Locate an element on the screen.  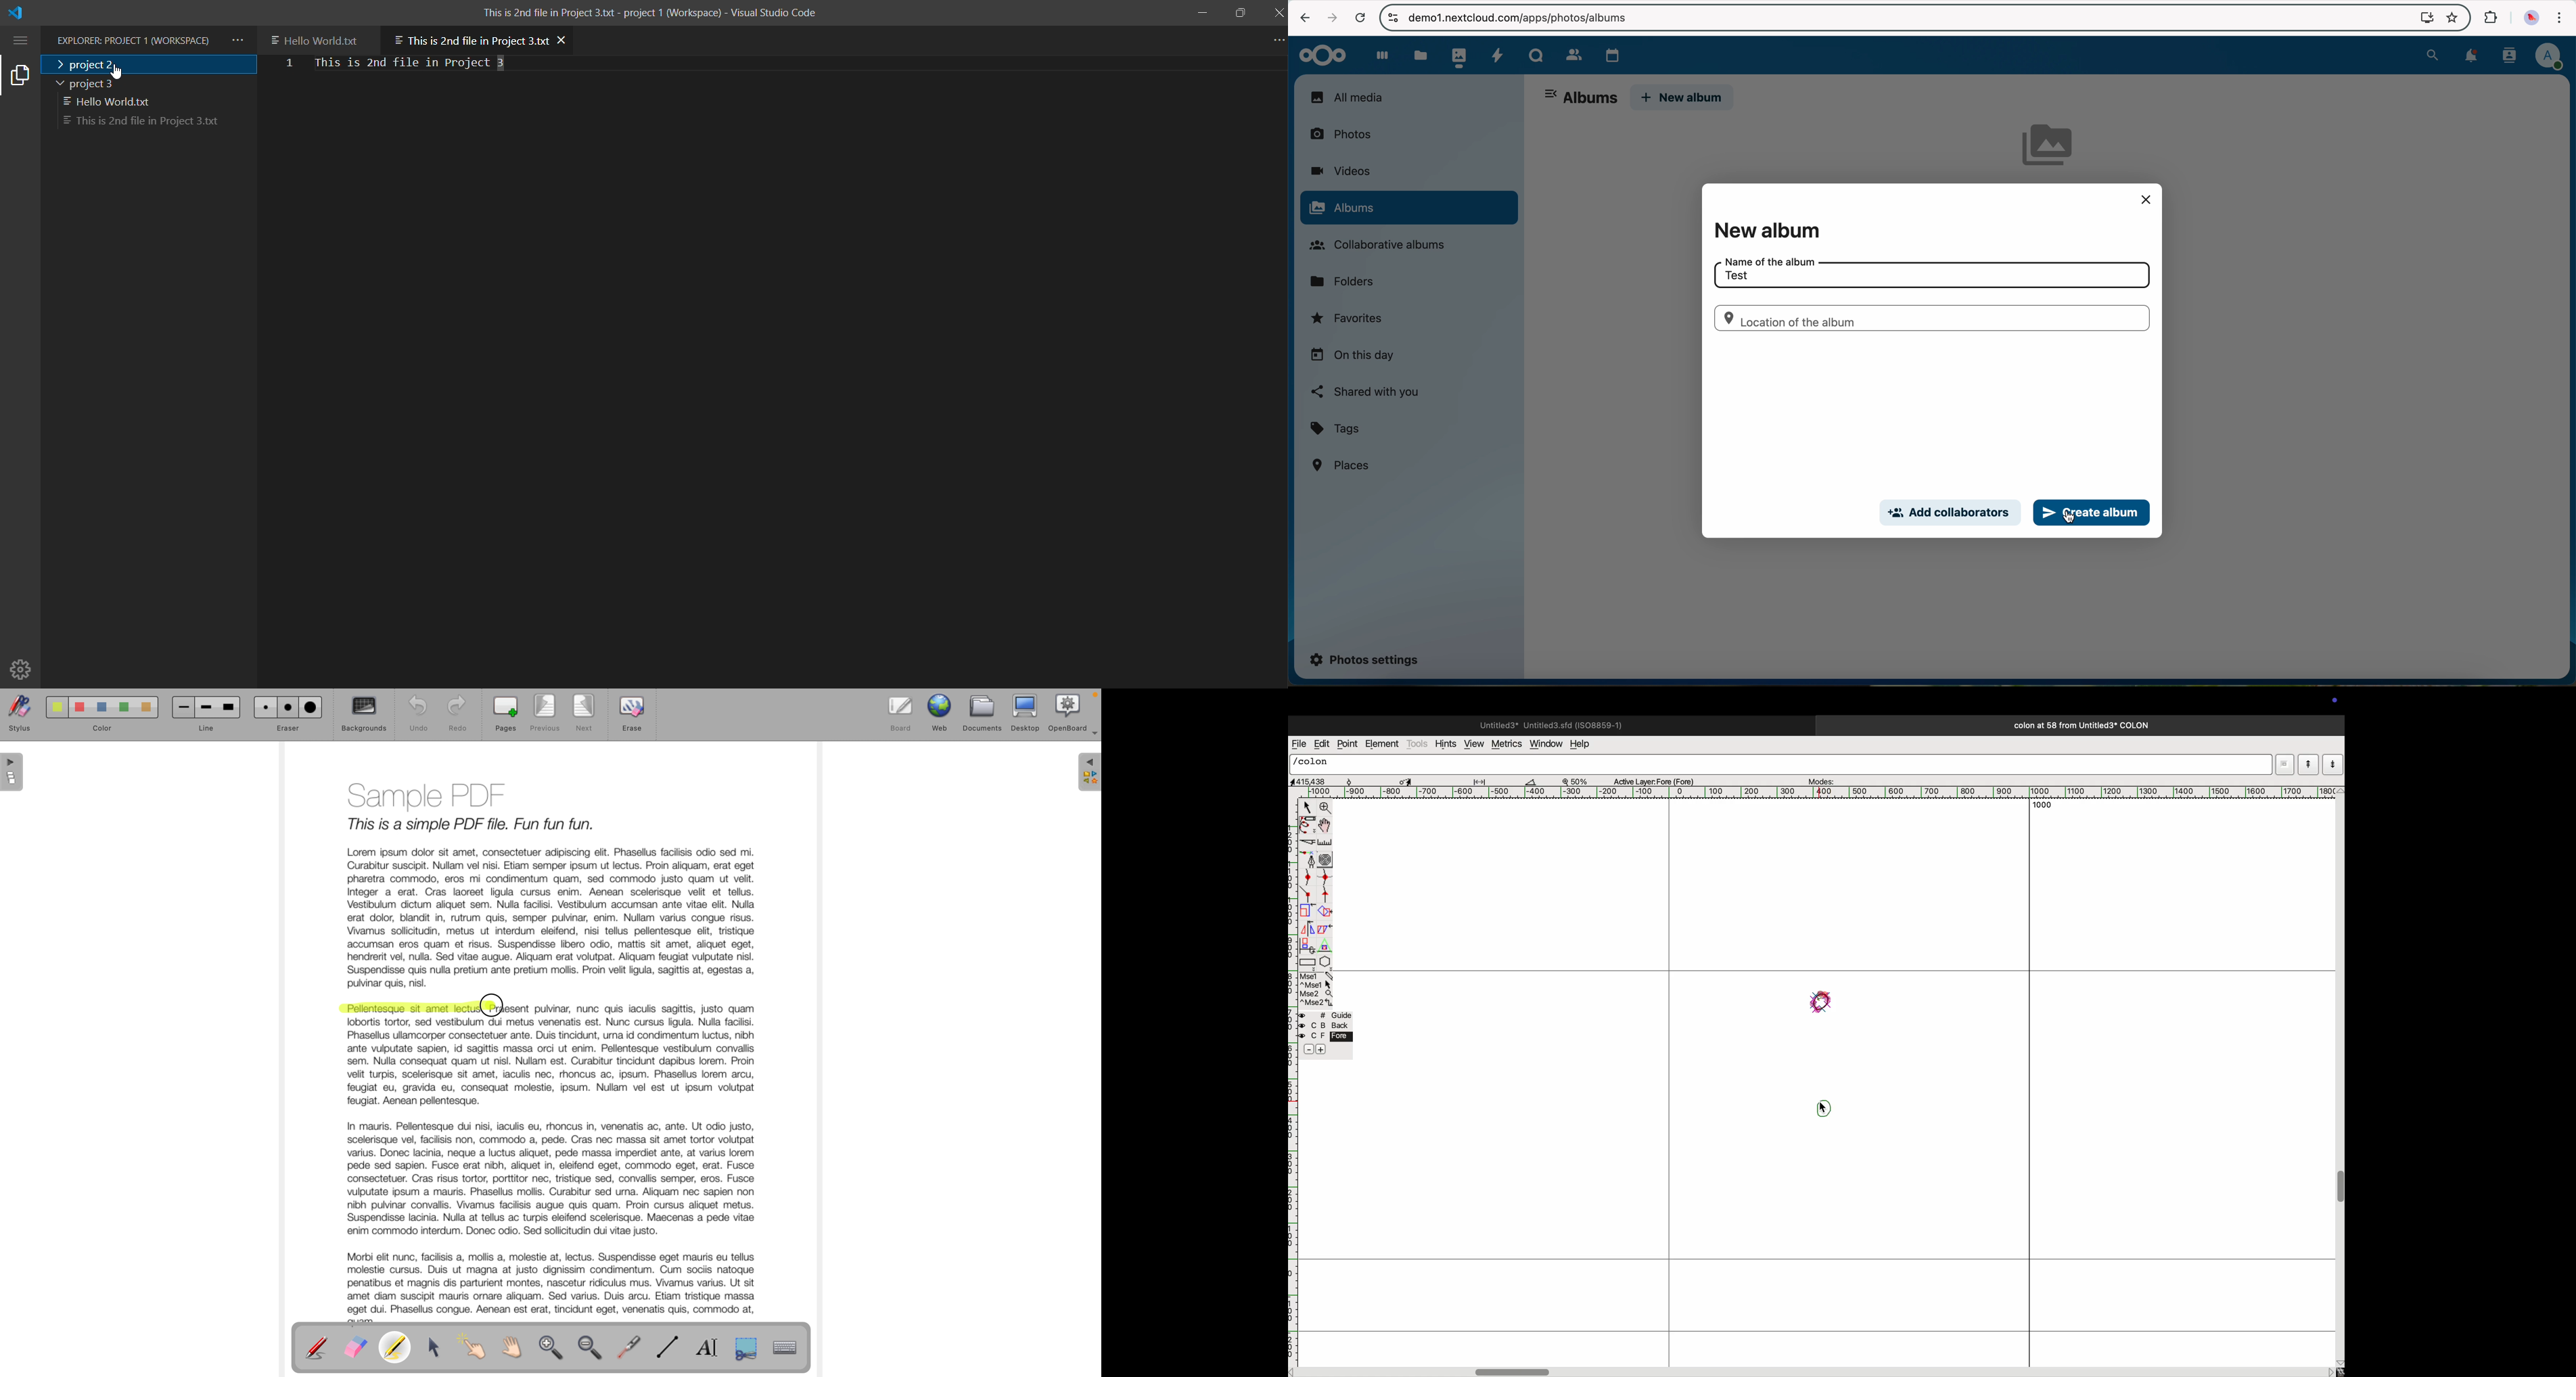
folders is located at coordinates (1346, 281).